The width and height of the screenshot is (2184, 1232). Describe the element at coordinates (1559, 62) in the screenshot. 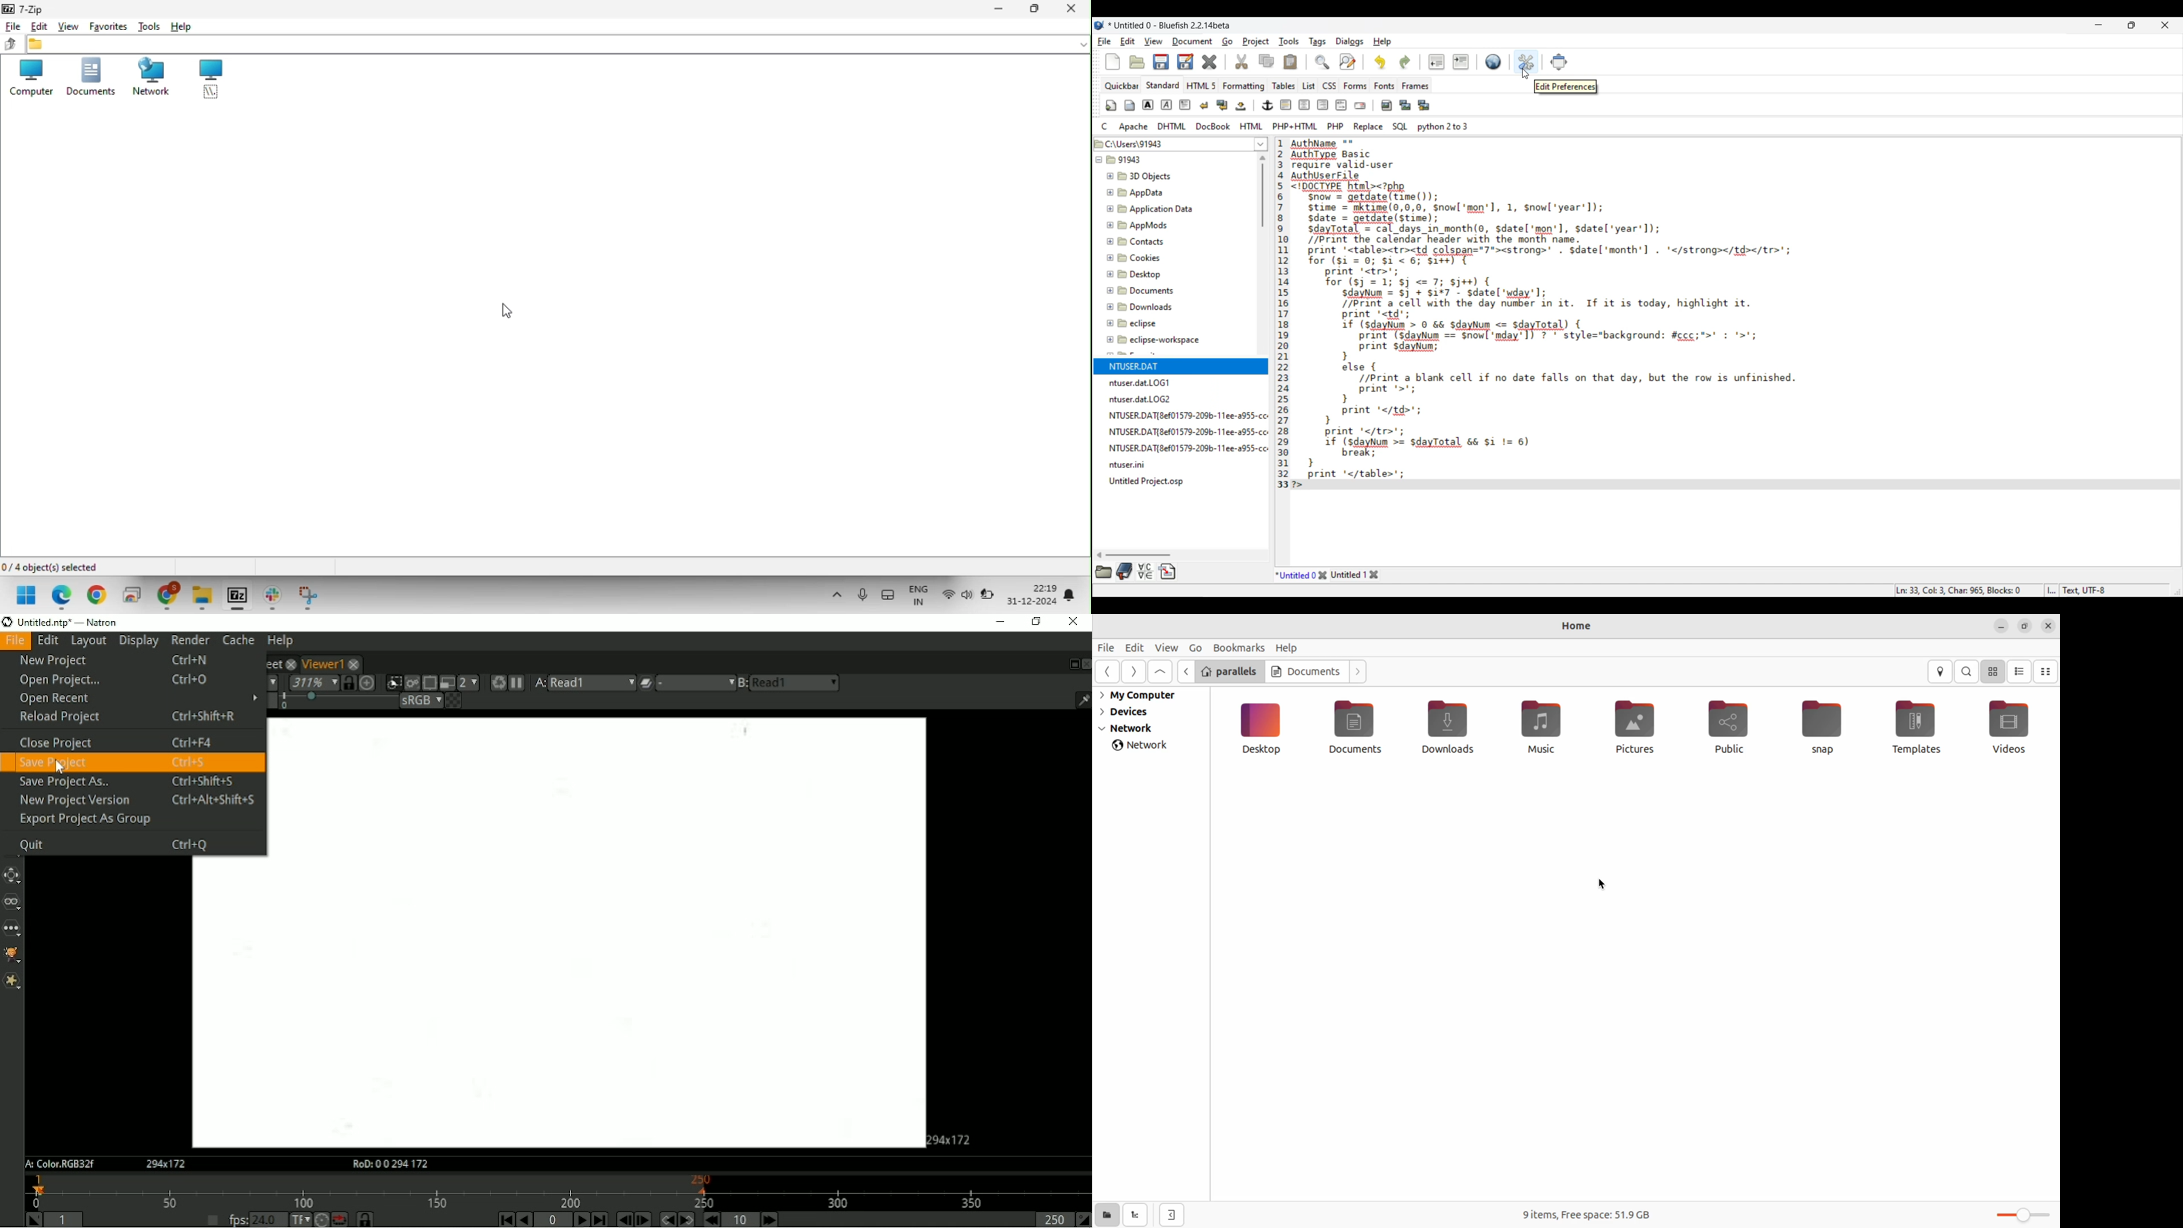

I see `Move` at that location.